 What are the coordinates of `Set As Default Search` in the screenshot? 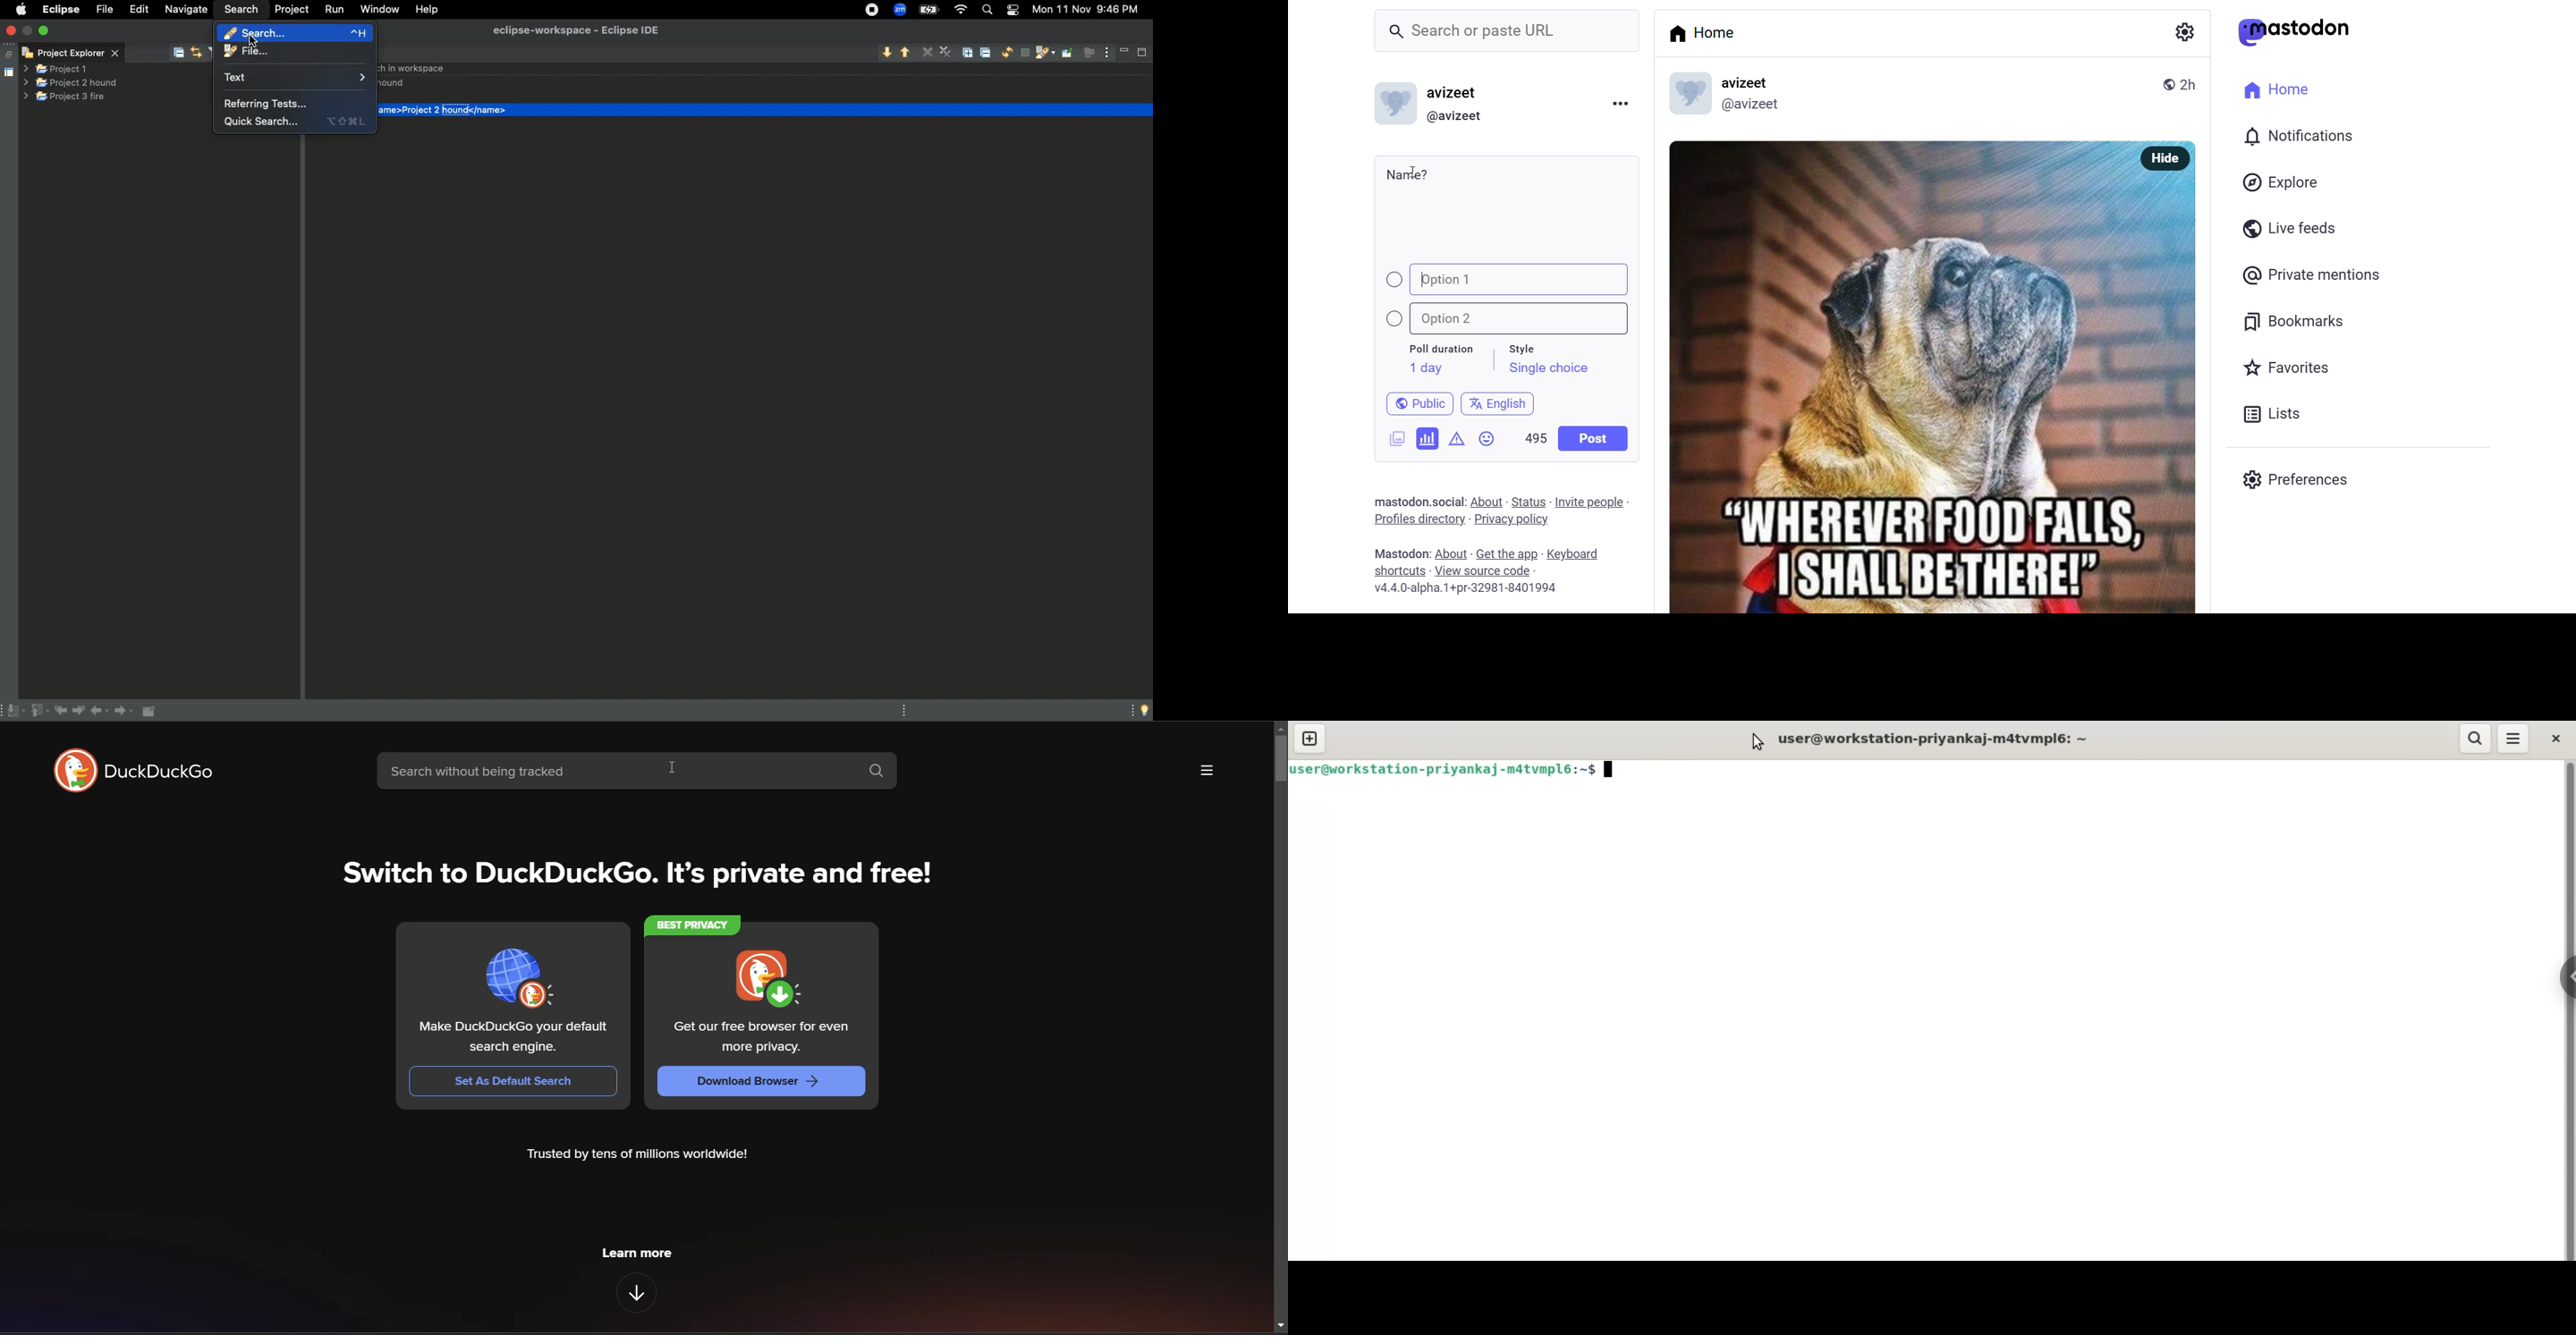 It's located at (513, 1082).